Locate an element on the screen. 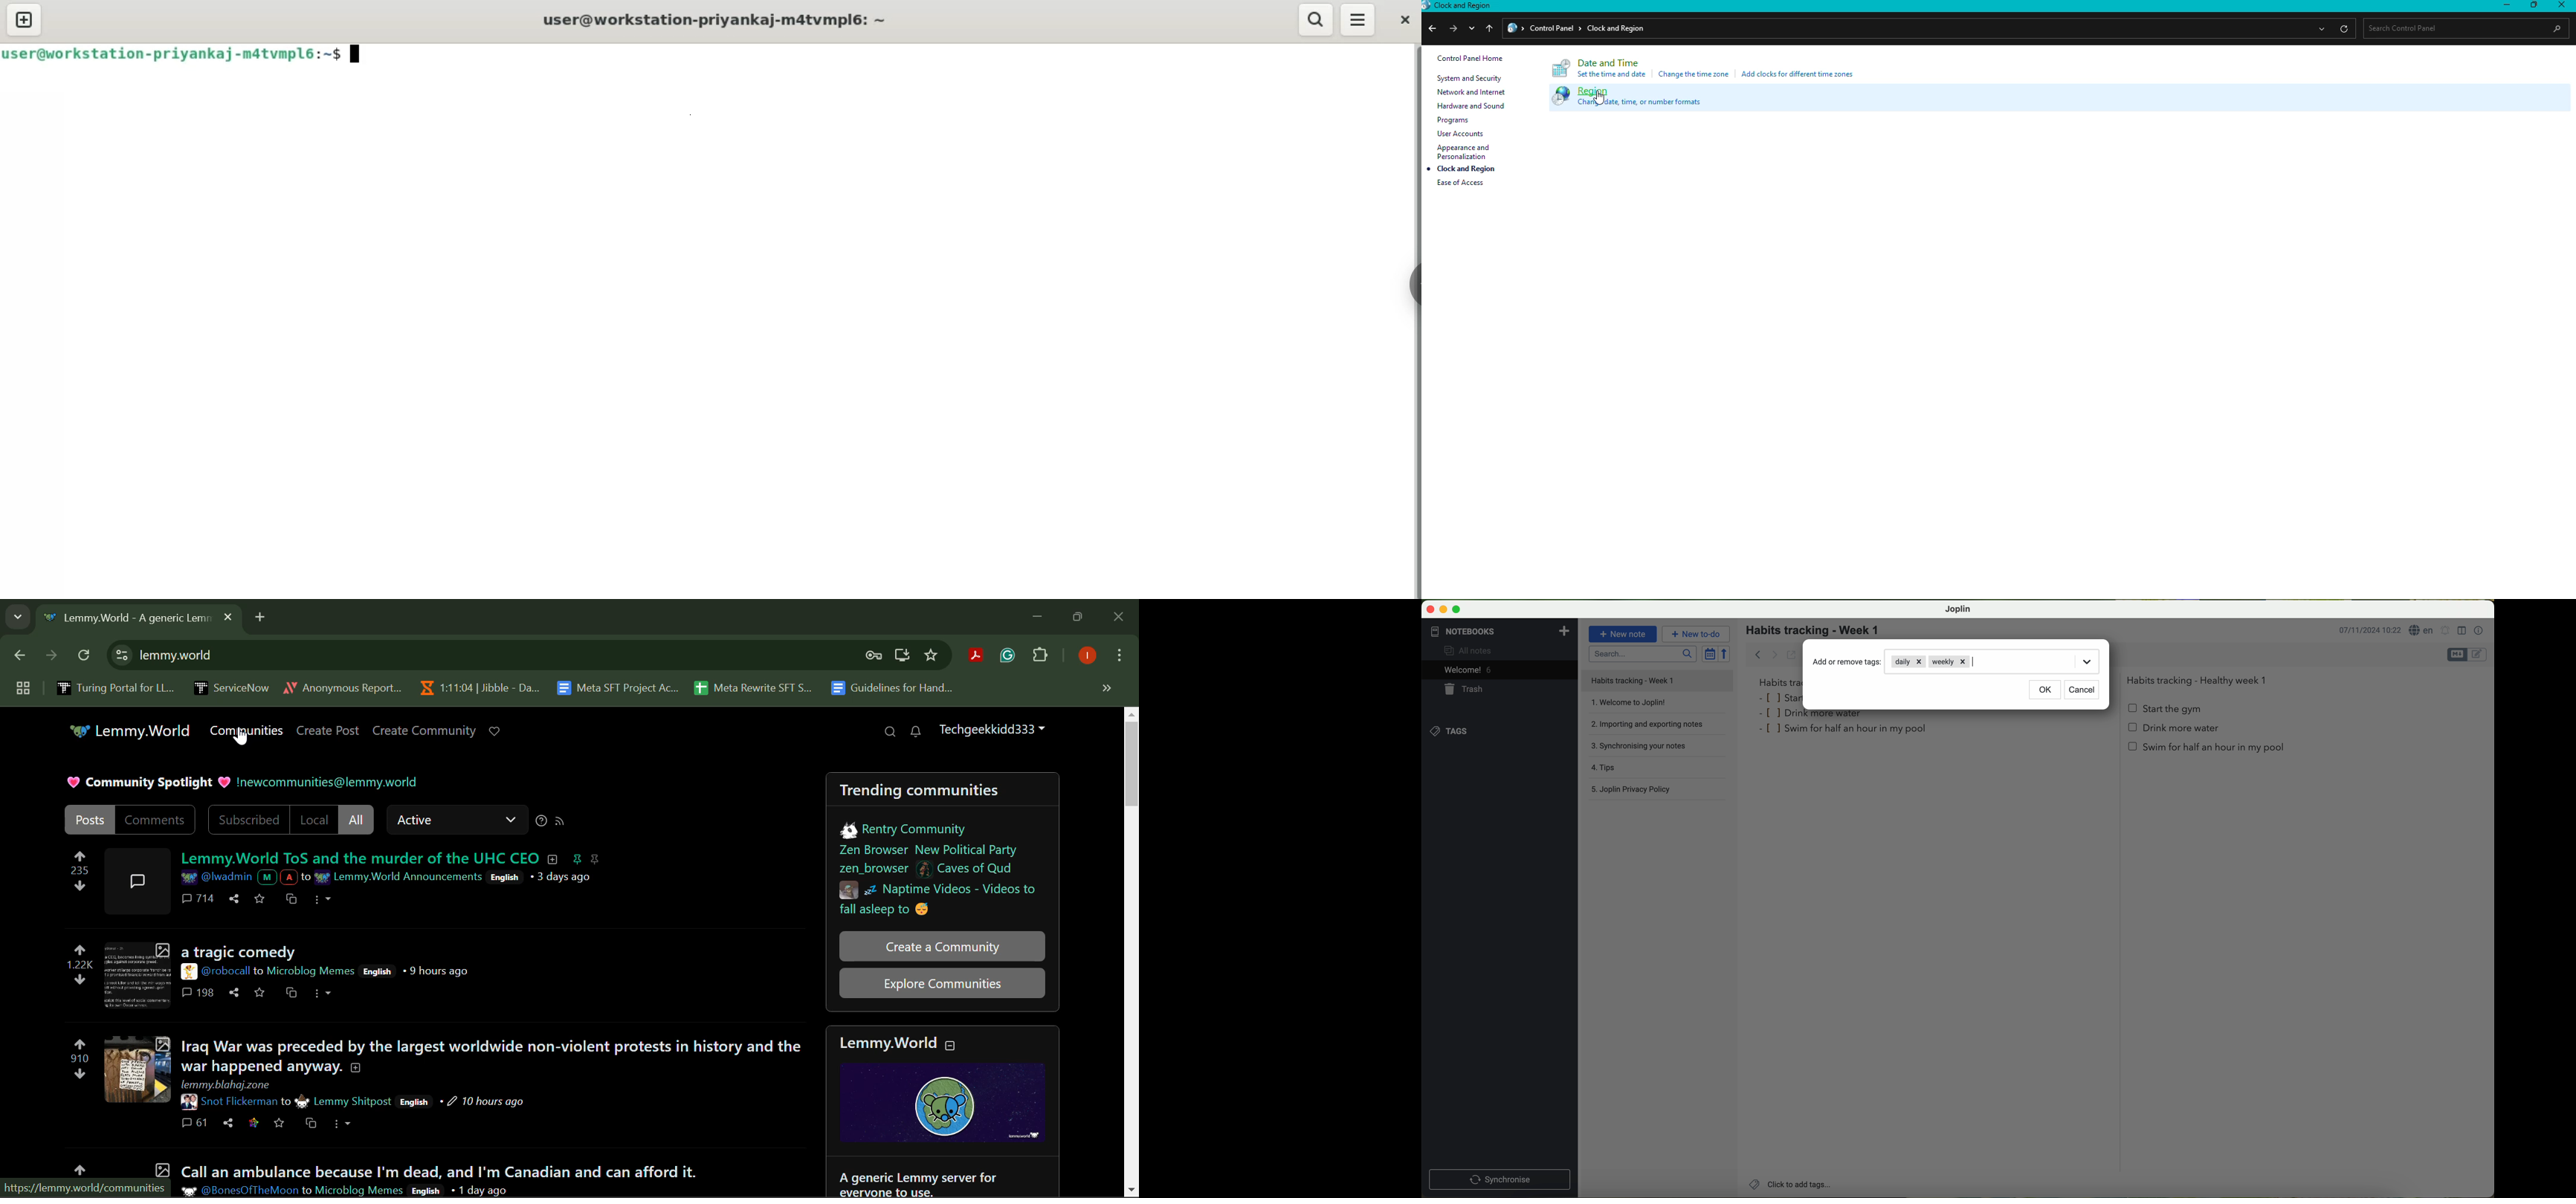 The width and height of the screenshot is (2576, 1204). Create Community is located at coordinates (425, 731).